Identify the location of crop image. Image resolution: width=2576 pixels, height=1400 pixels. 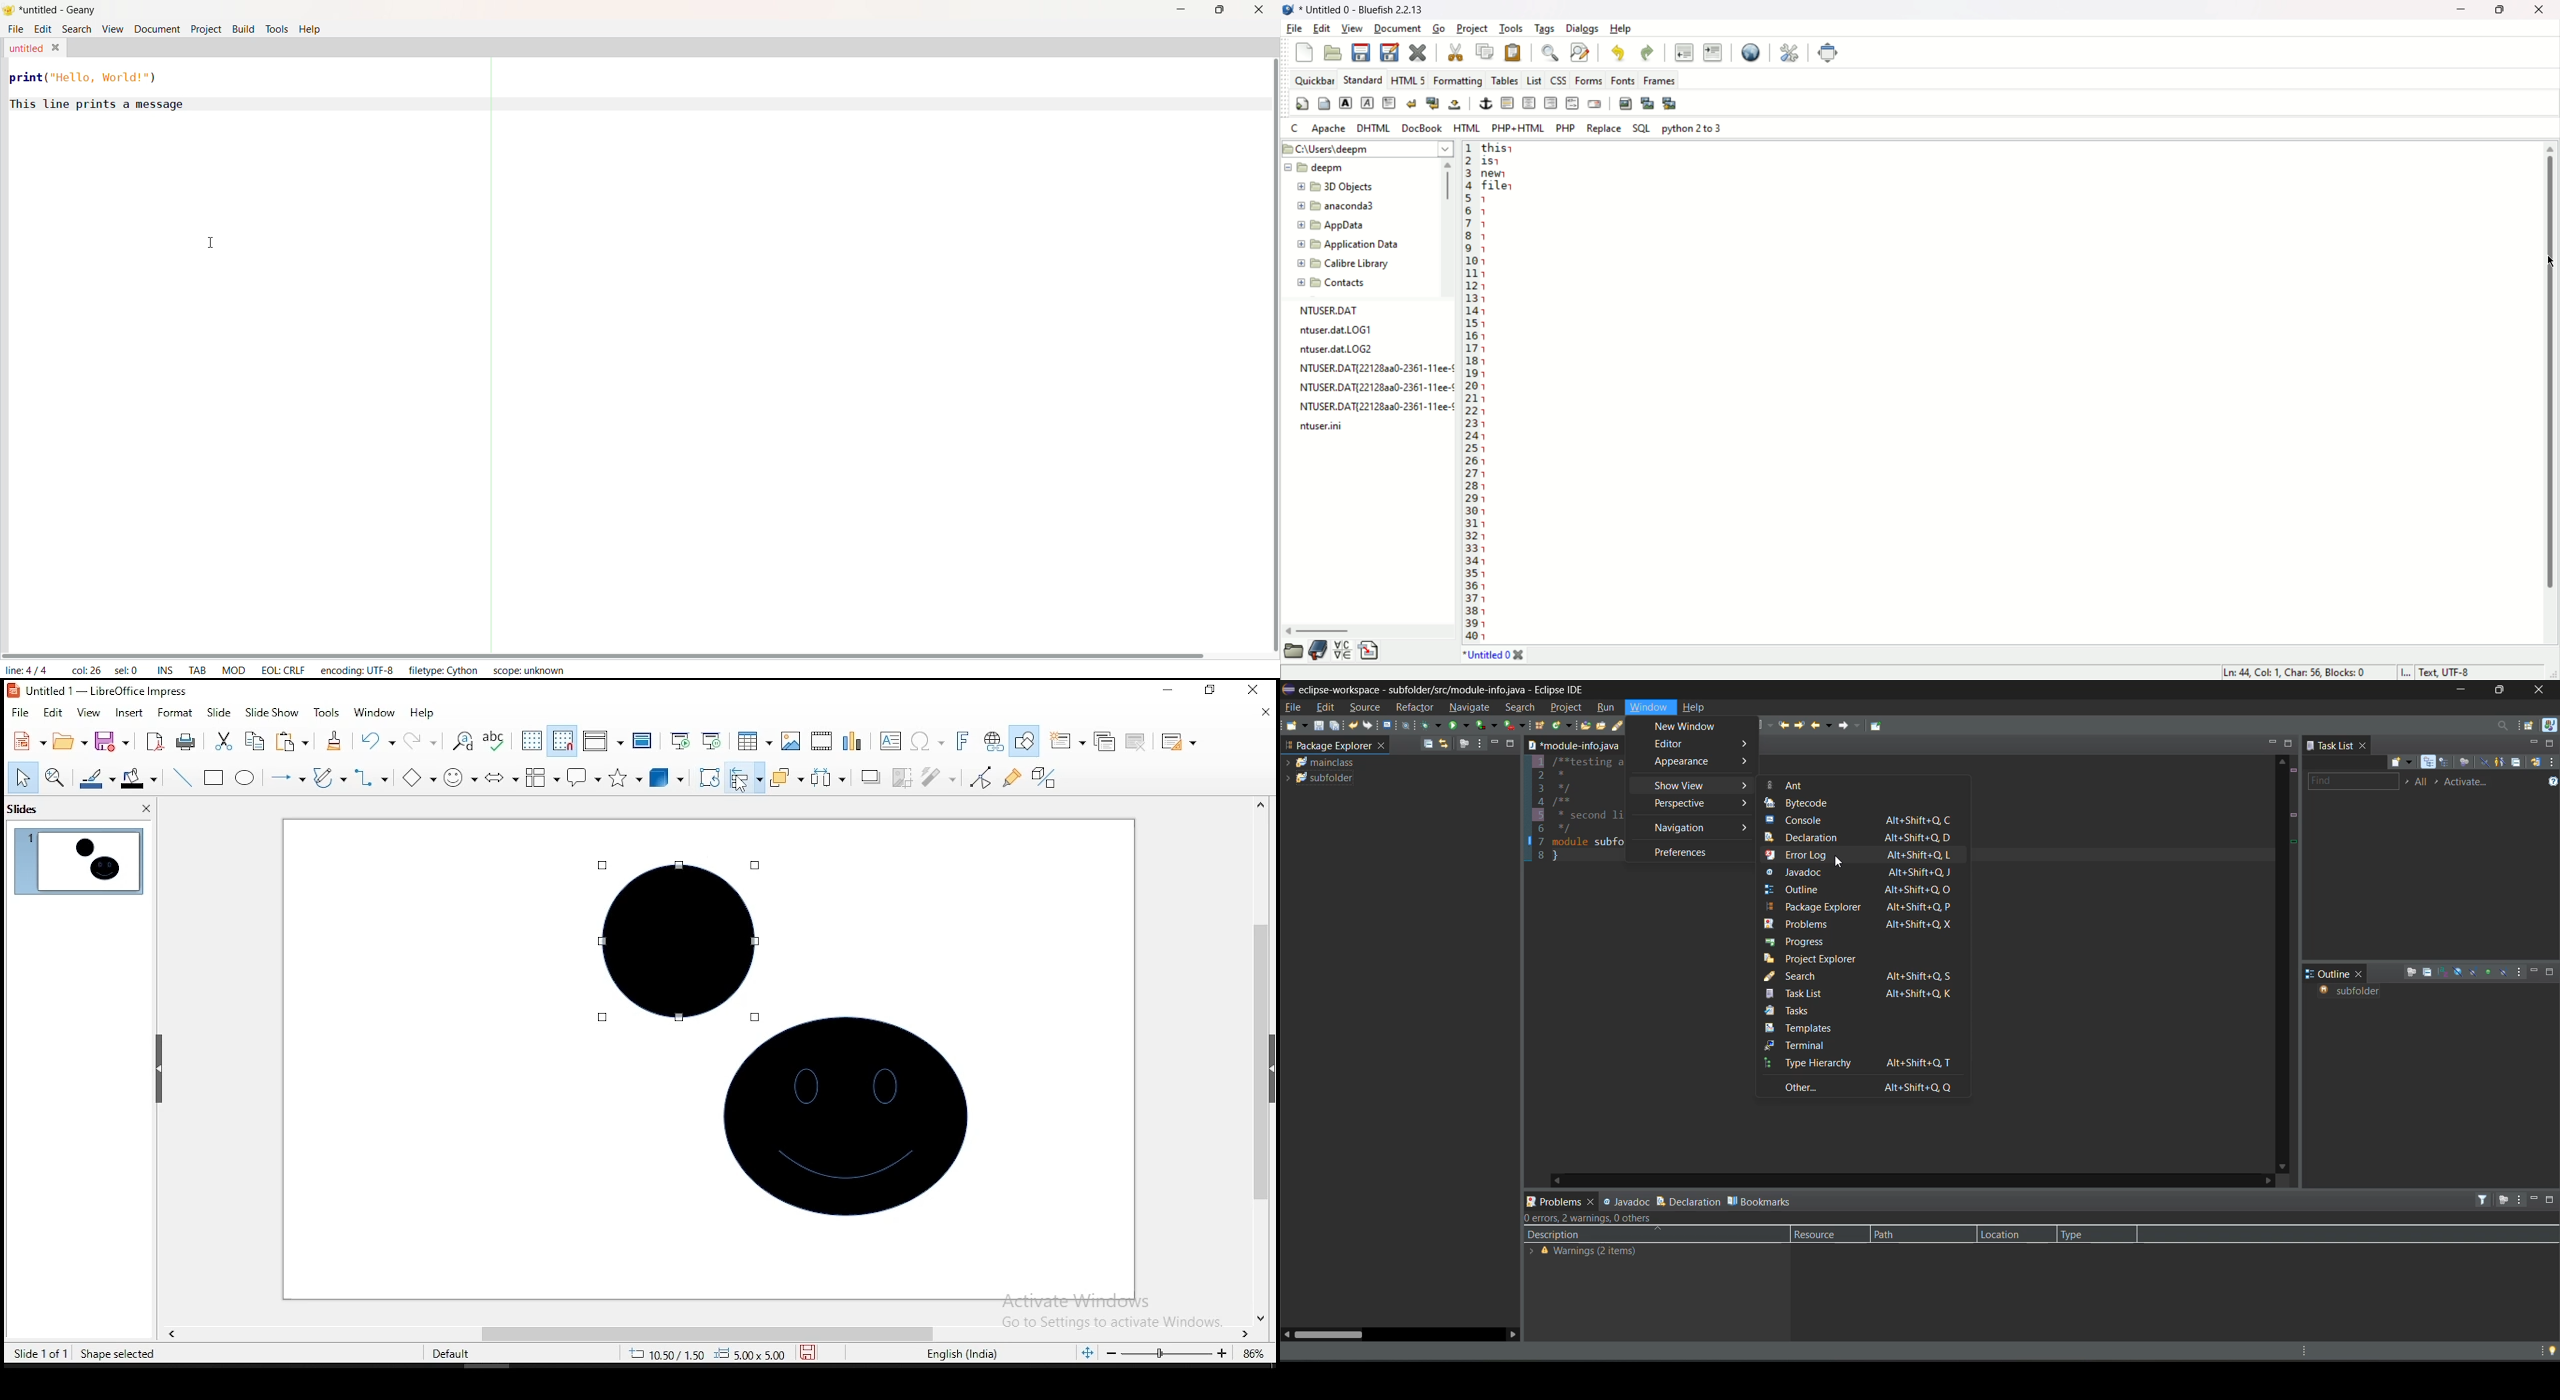
(902, 777).